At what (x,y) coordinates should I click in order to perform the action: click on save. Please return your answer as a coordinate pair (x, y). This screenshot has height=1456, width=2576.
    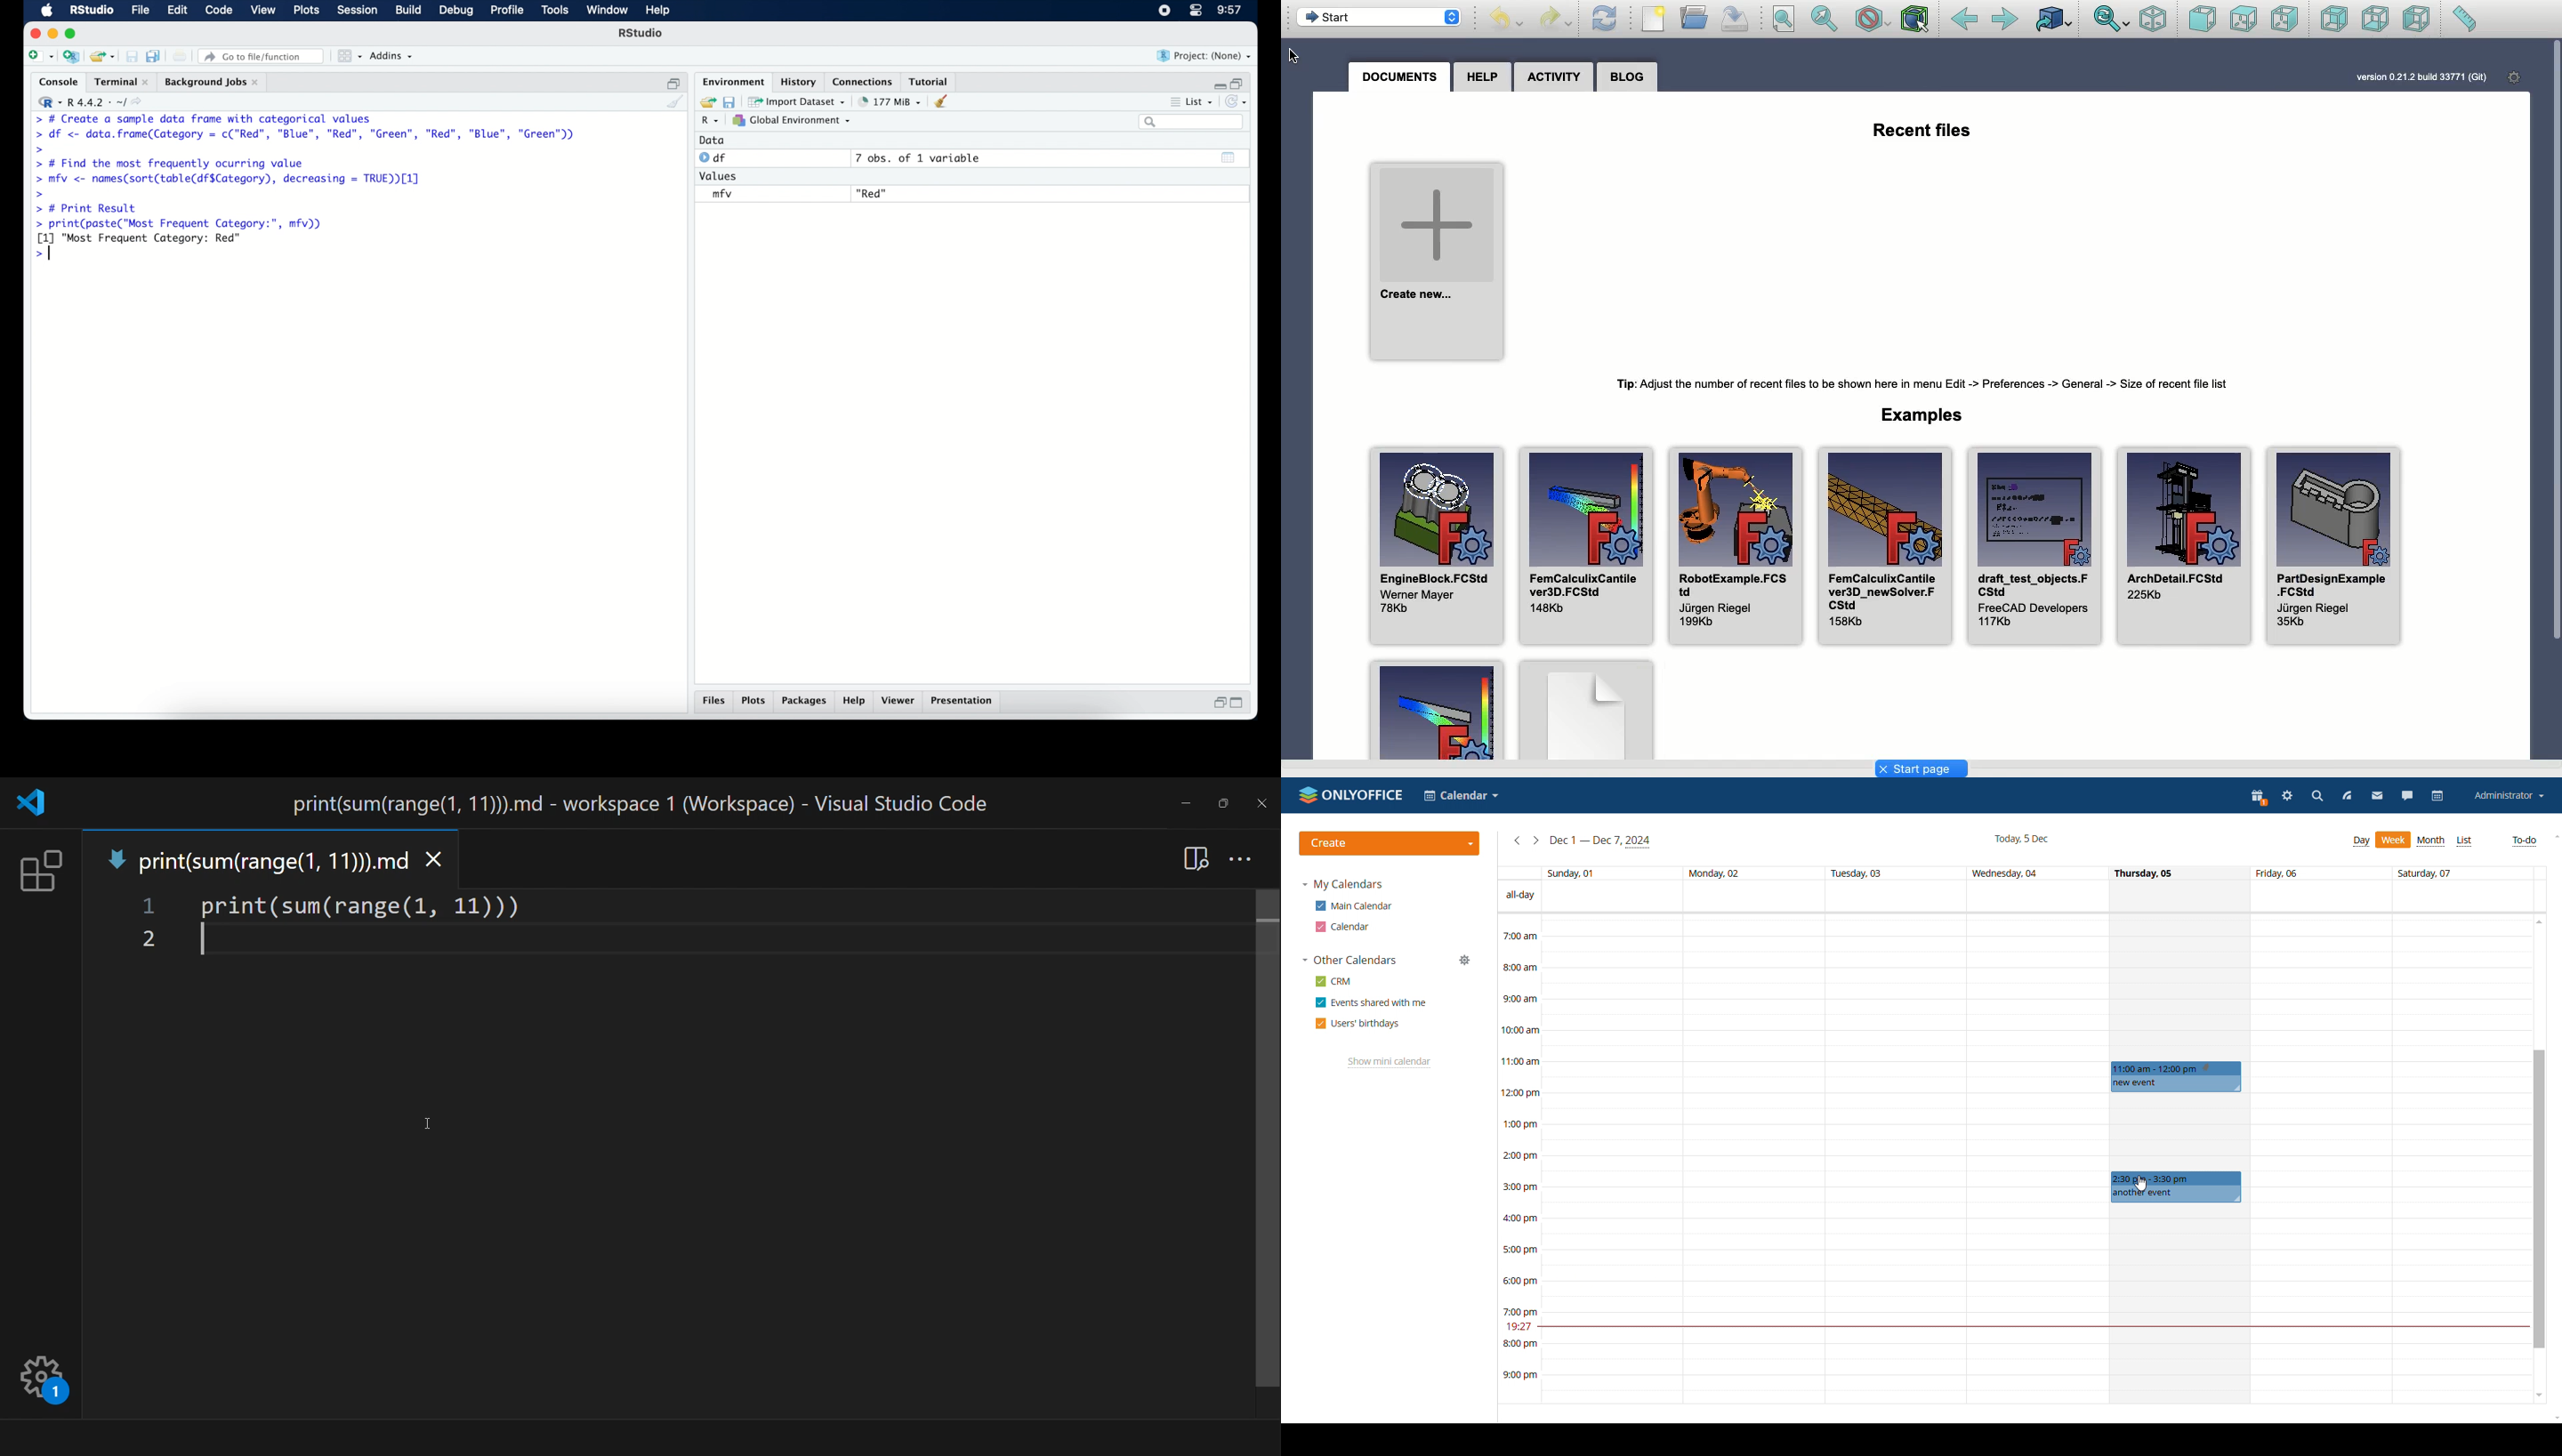
    Looking at the image, I should click on (129, 54).